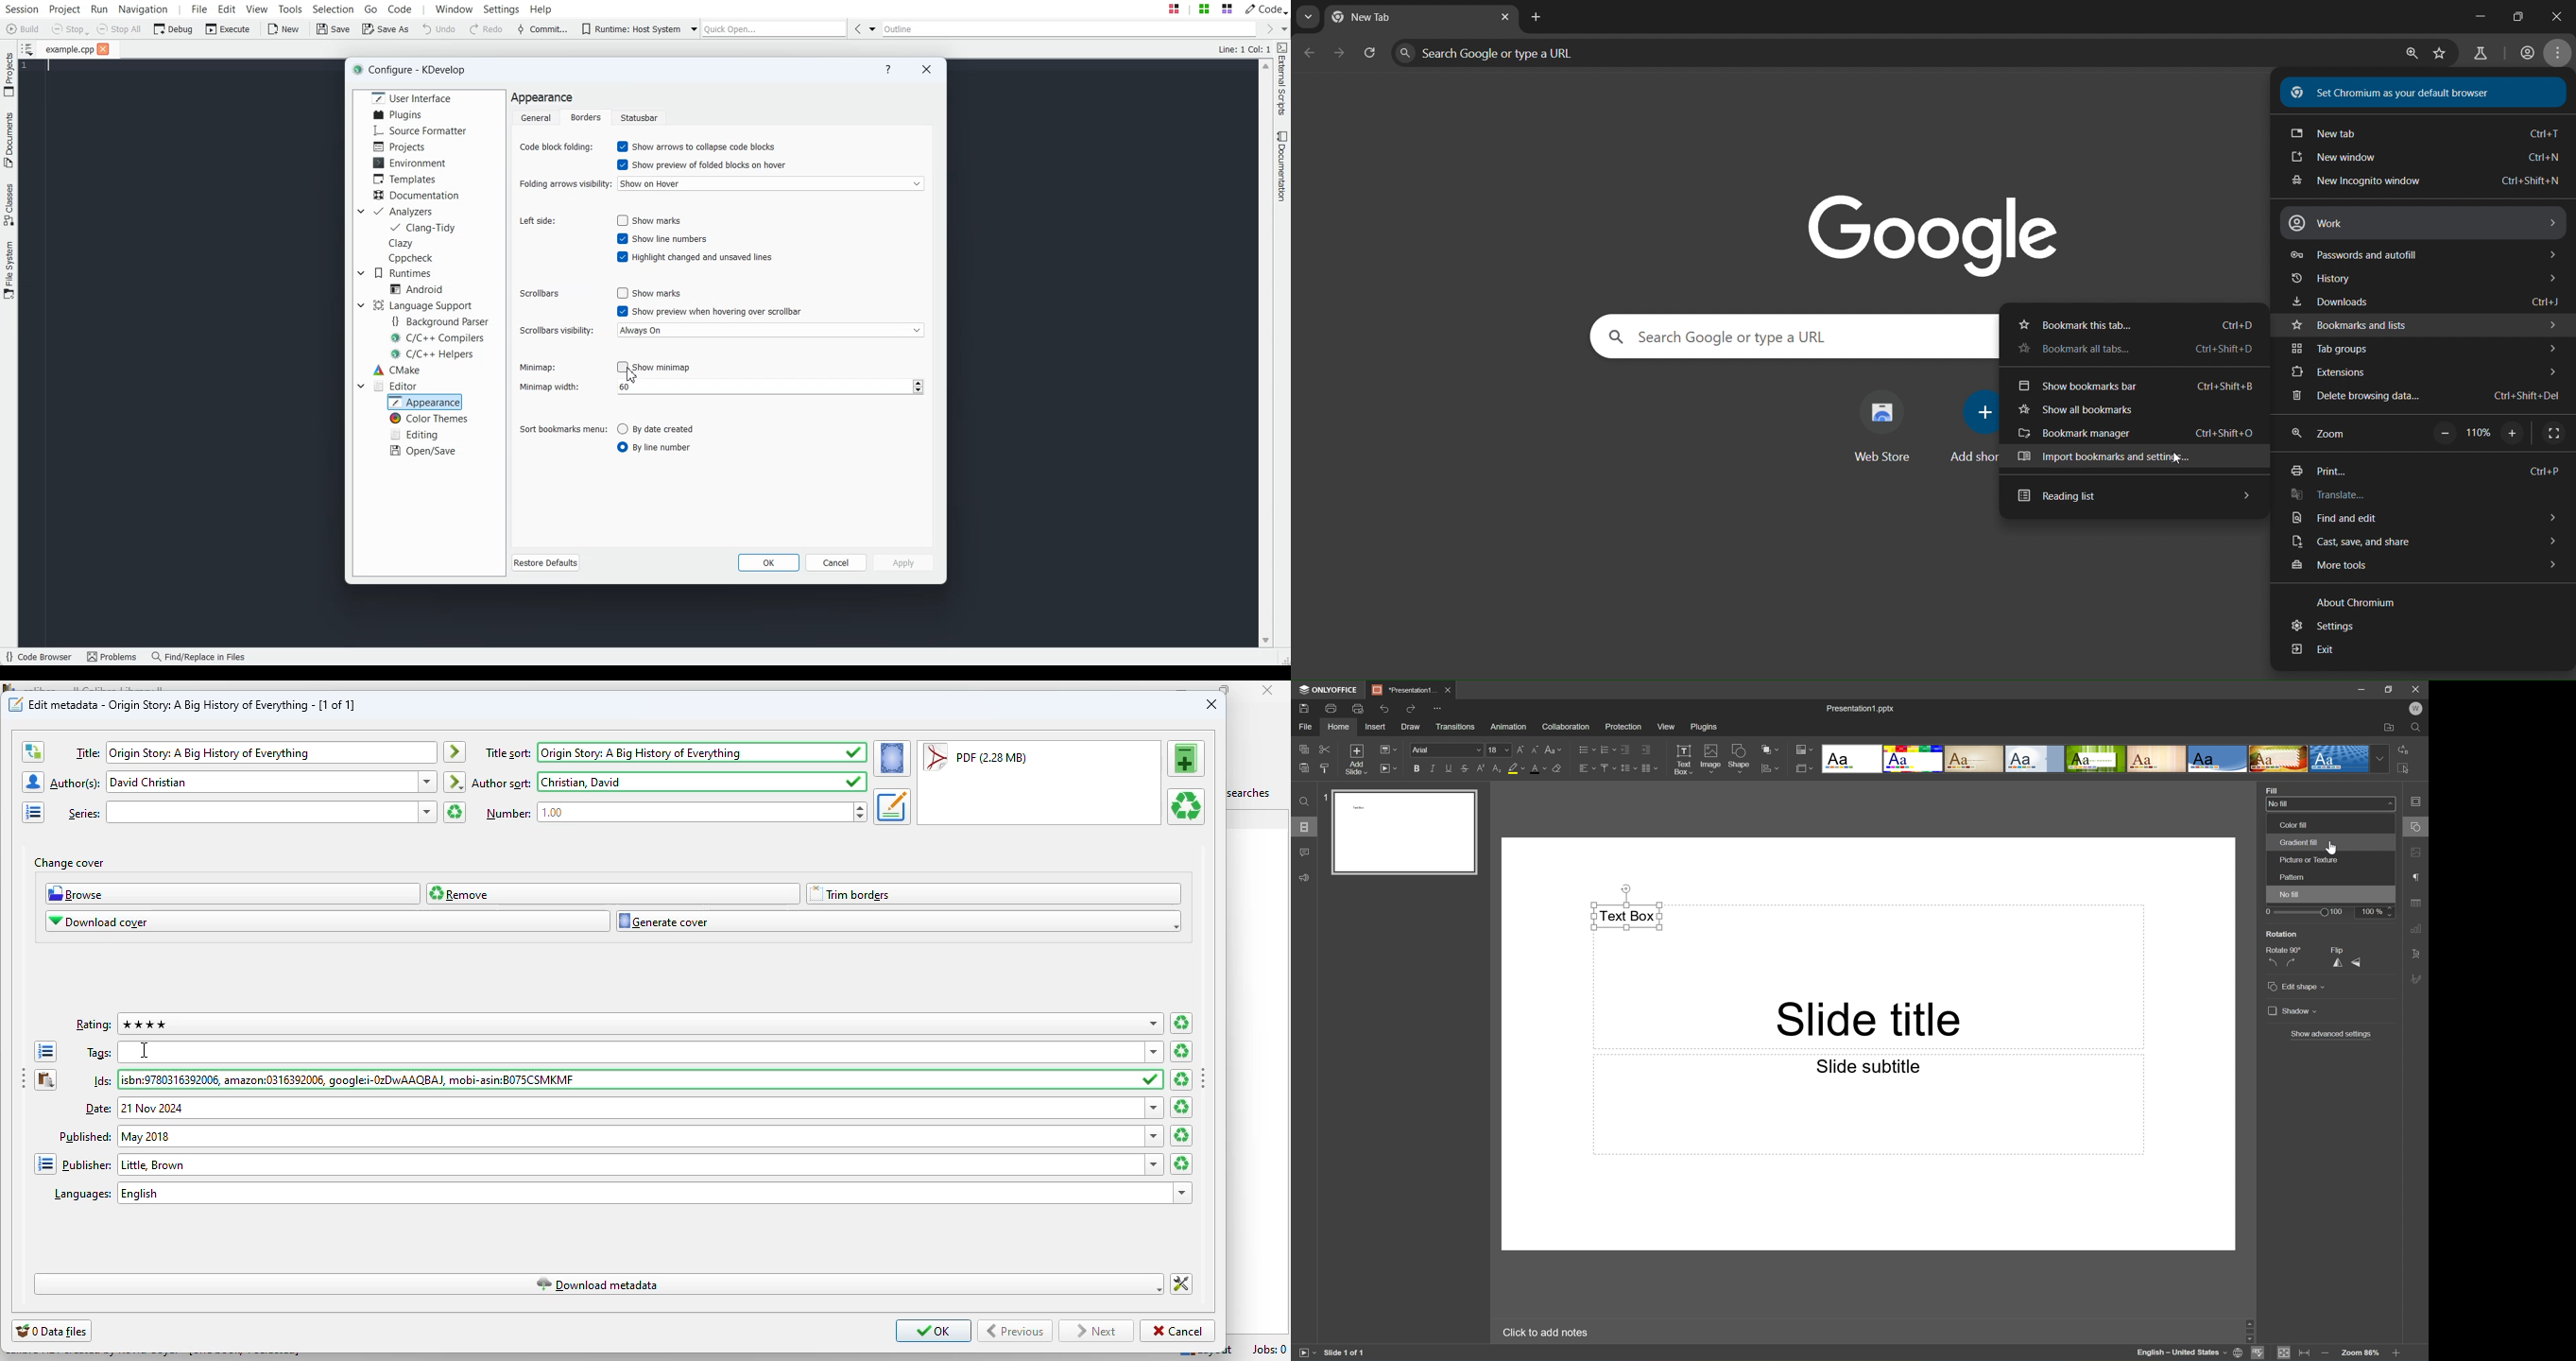  Describe the element at coordinates (94, 1025) in the screenshot. I see `text` at that location.